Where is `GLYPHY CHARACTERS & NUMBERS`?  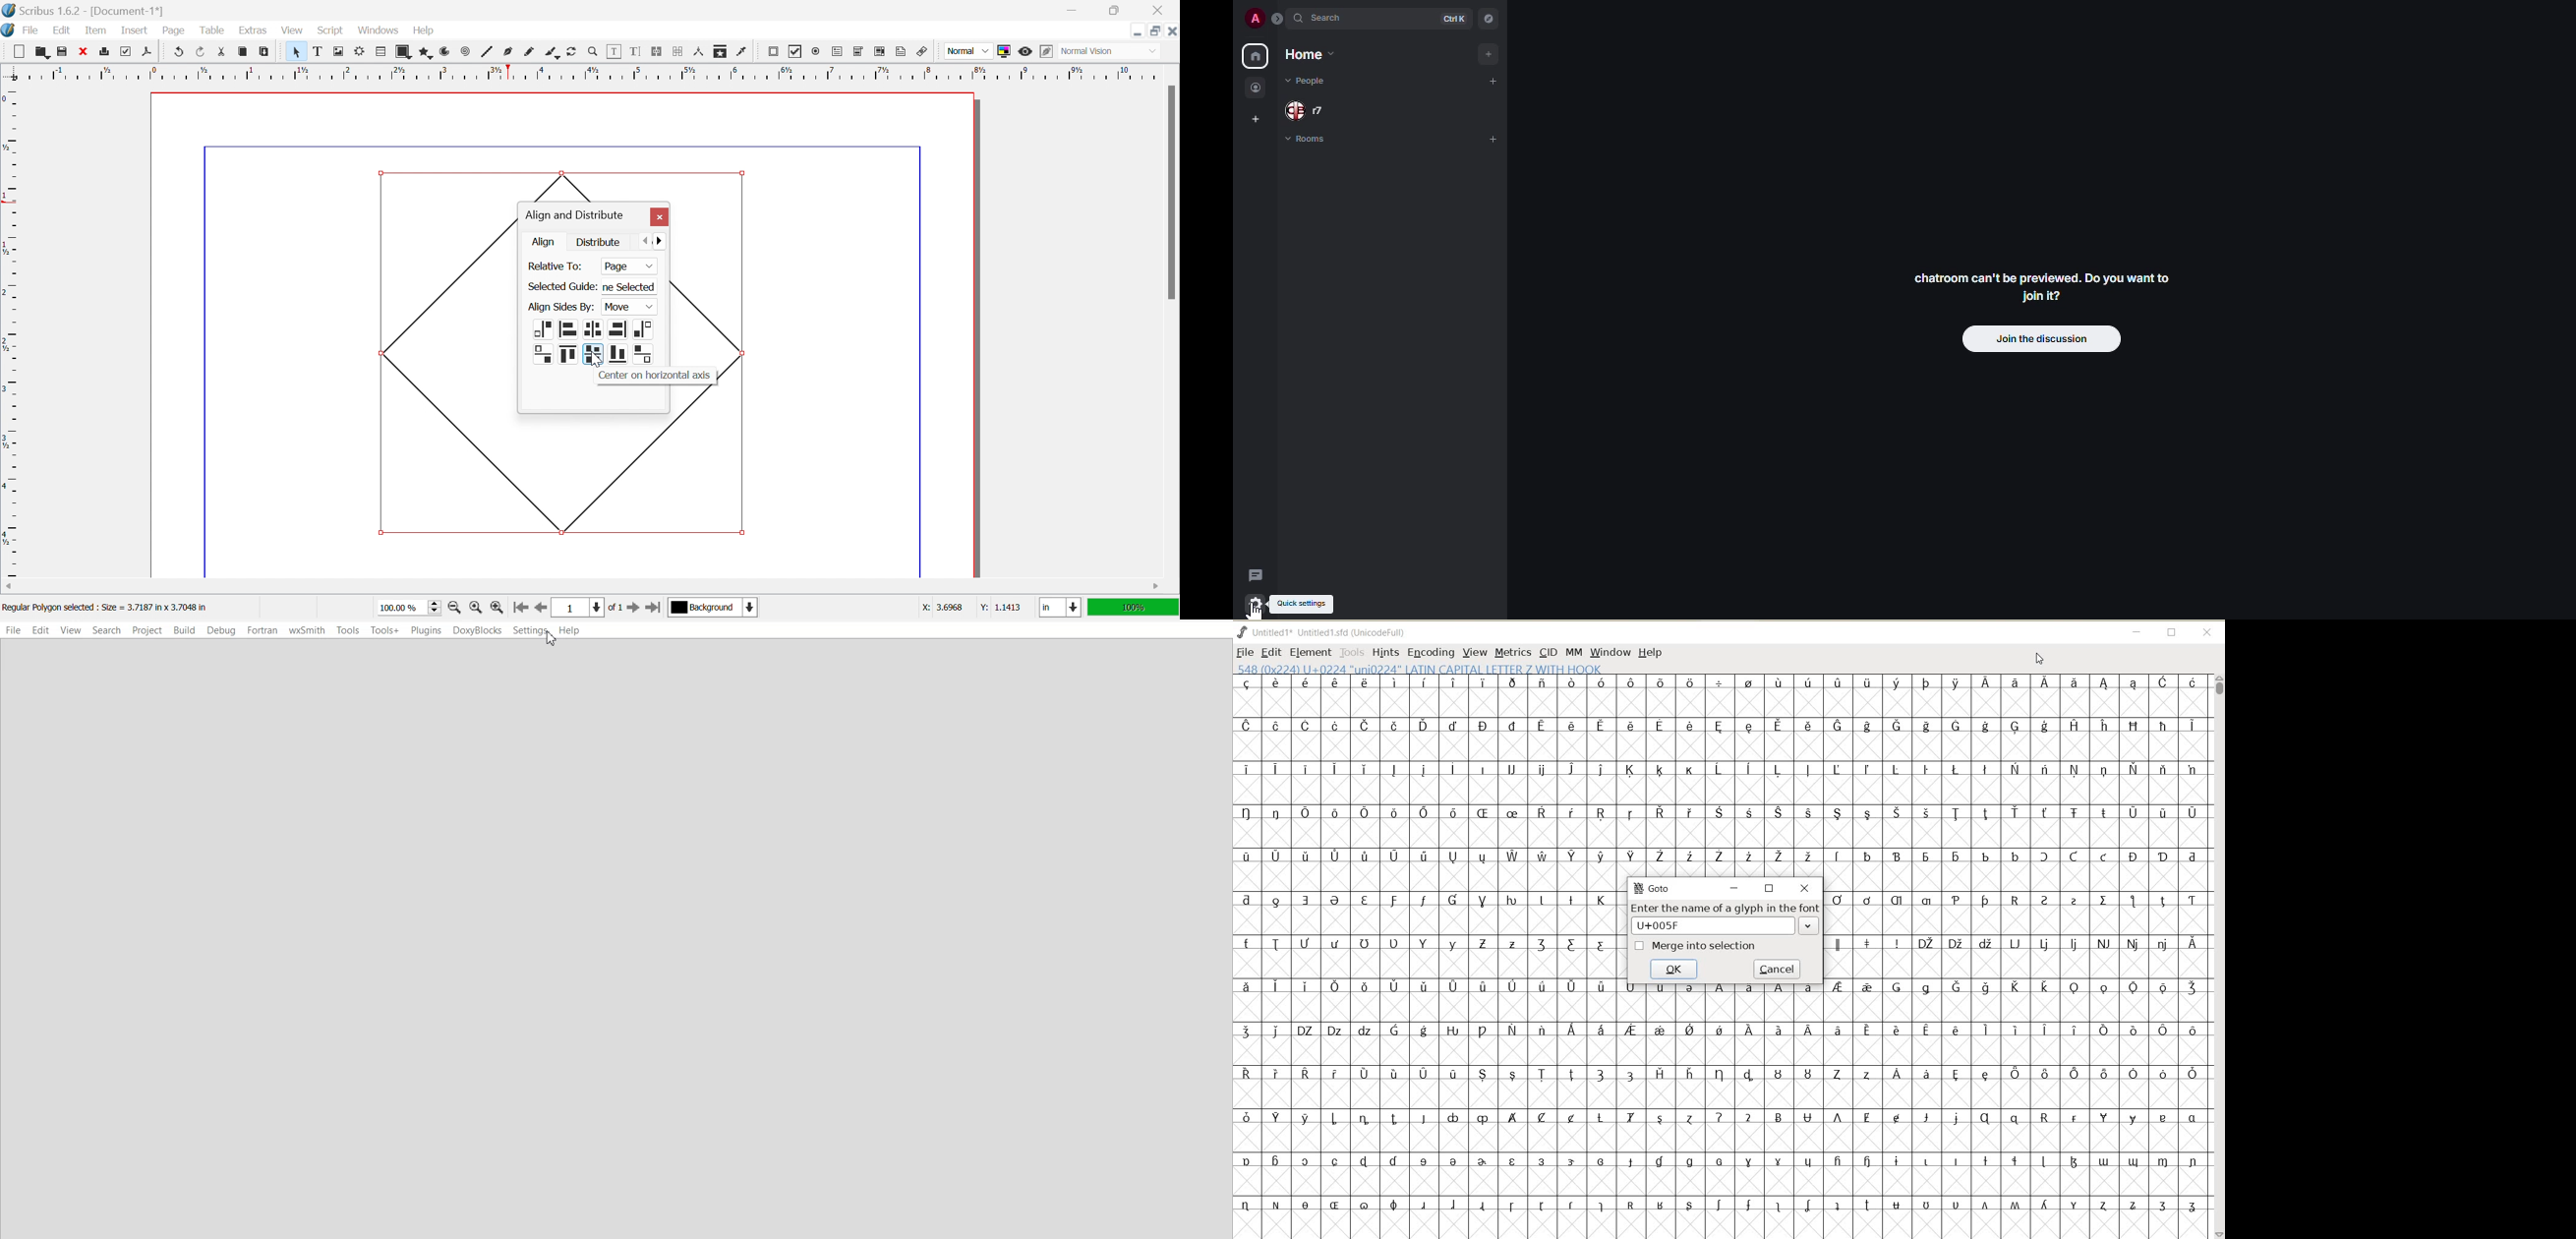 GLYPHY CHARACTERS & NUMBERS is located at coordinates (1914, 775).